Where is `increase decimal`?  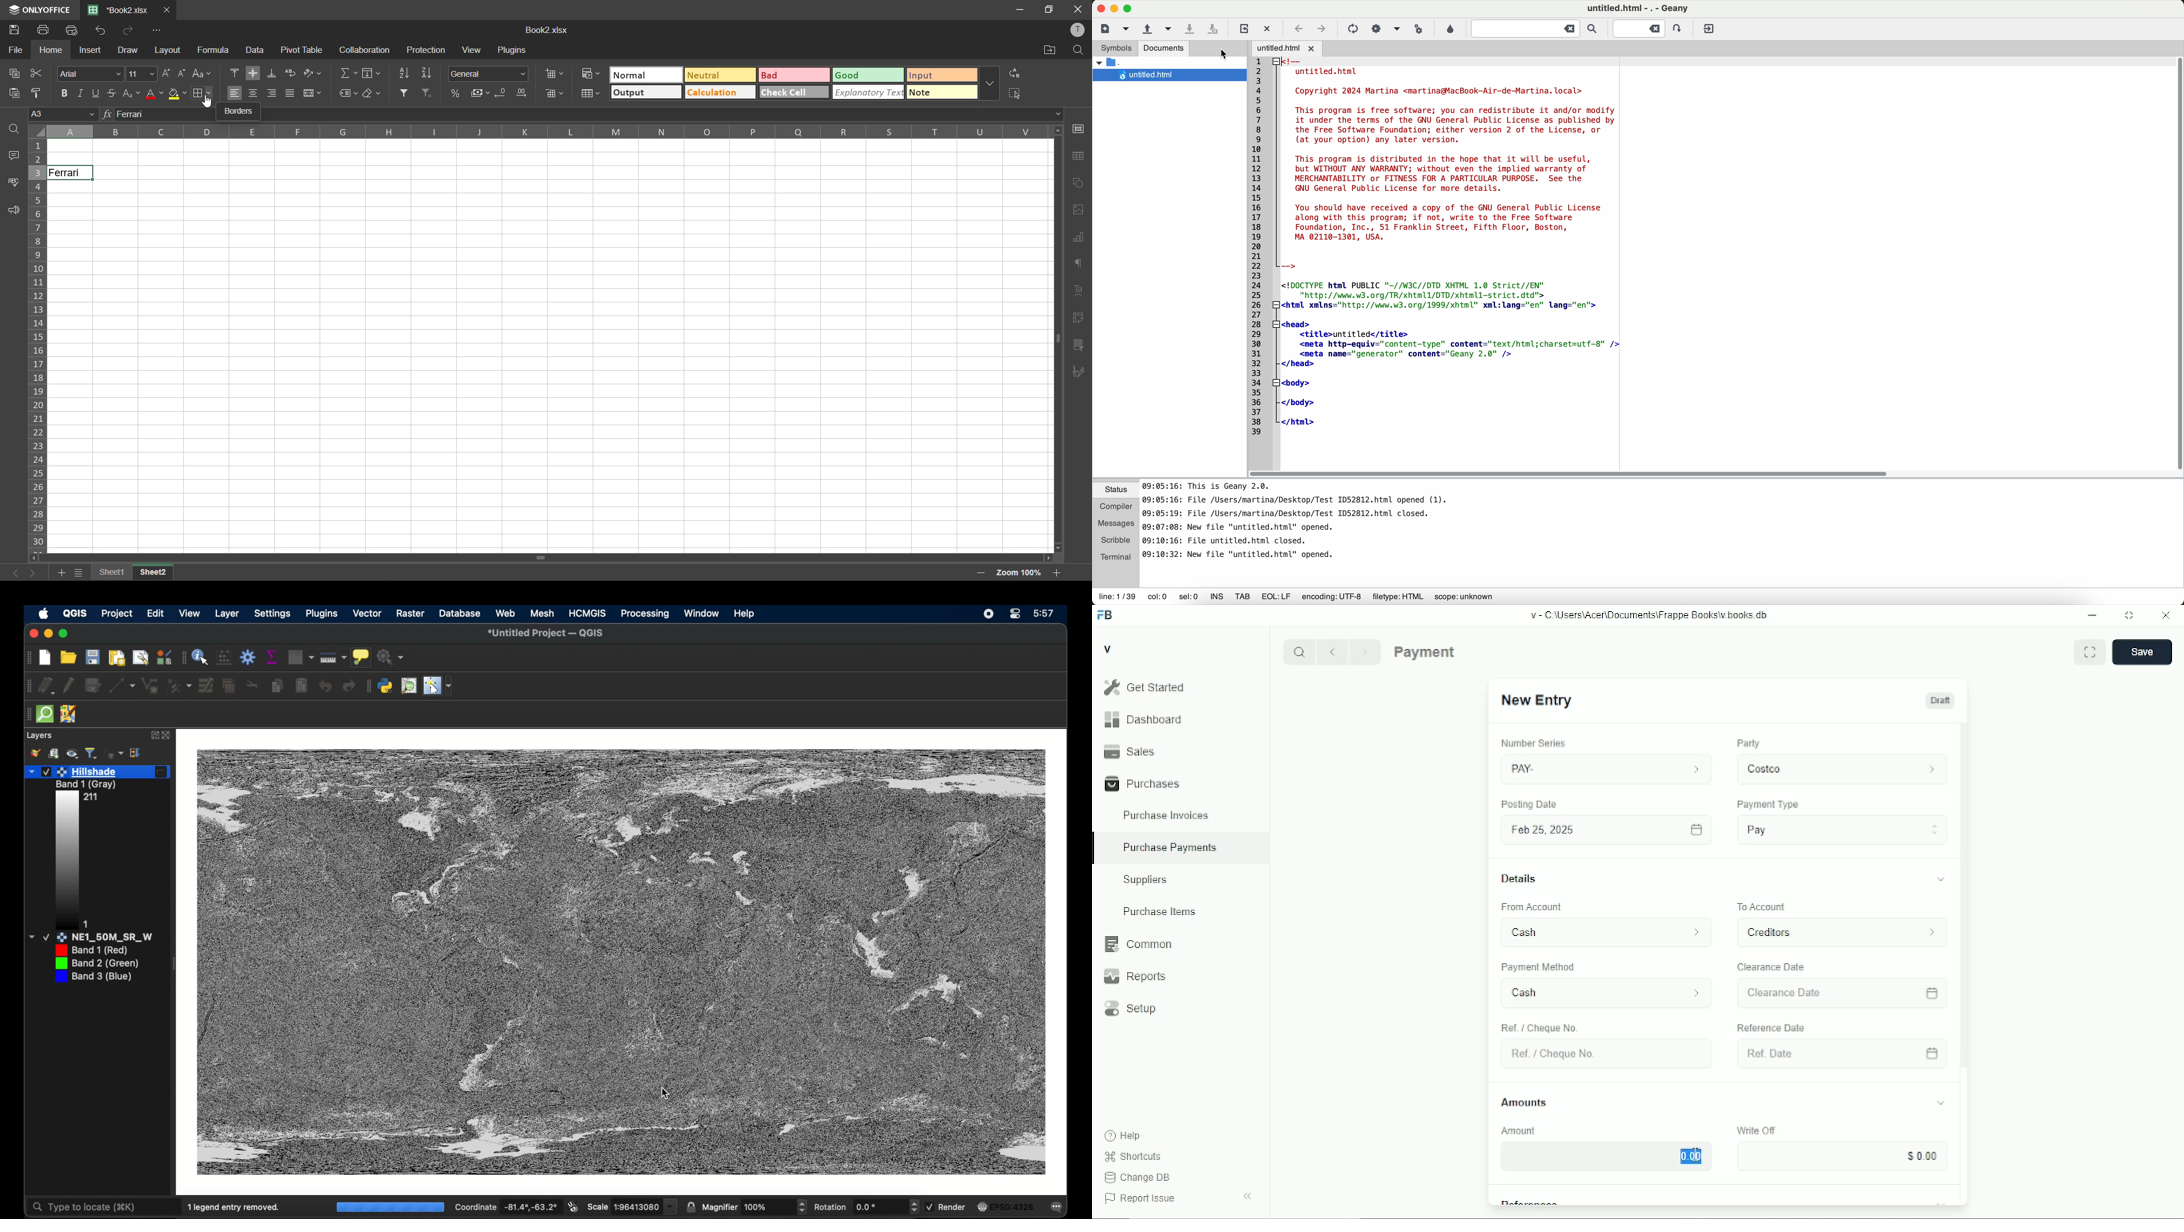 increase decimal is located at coordinates (522, 93).